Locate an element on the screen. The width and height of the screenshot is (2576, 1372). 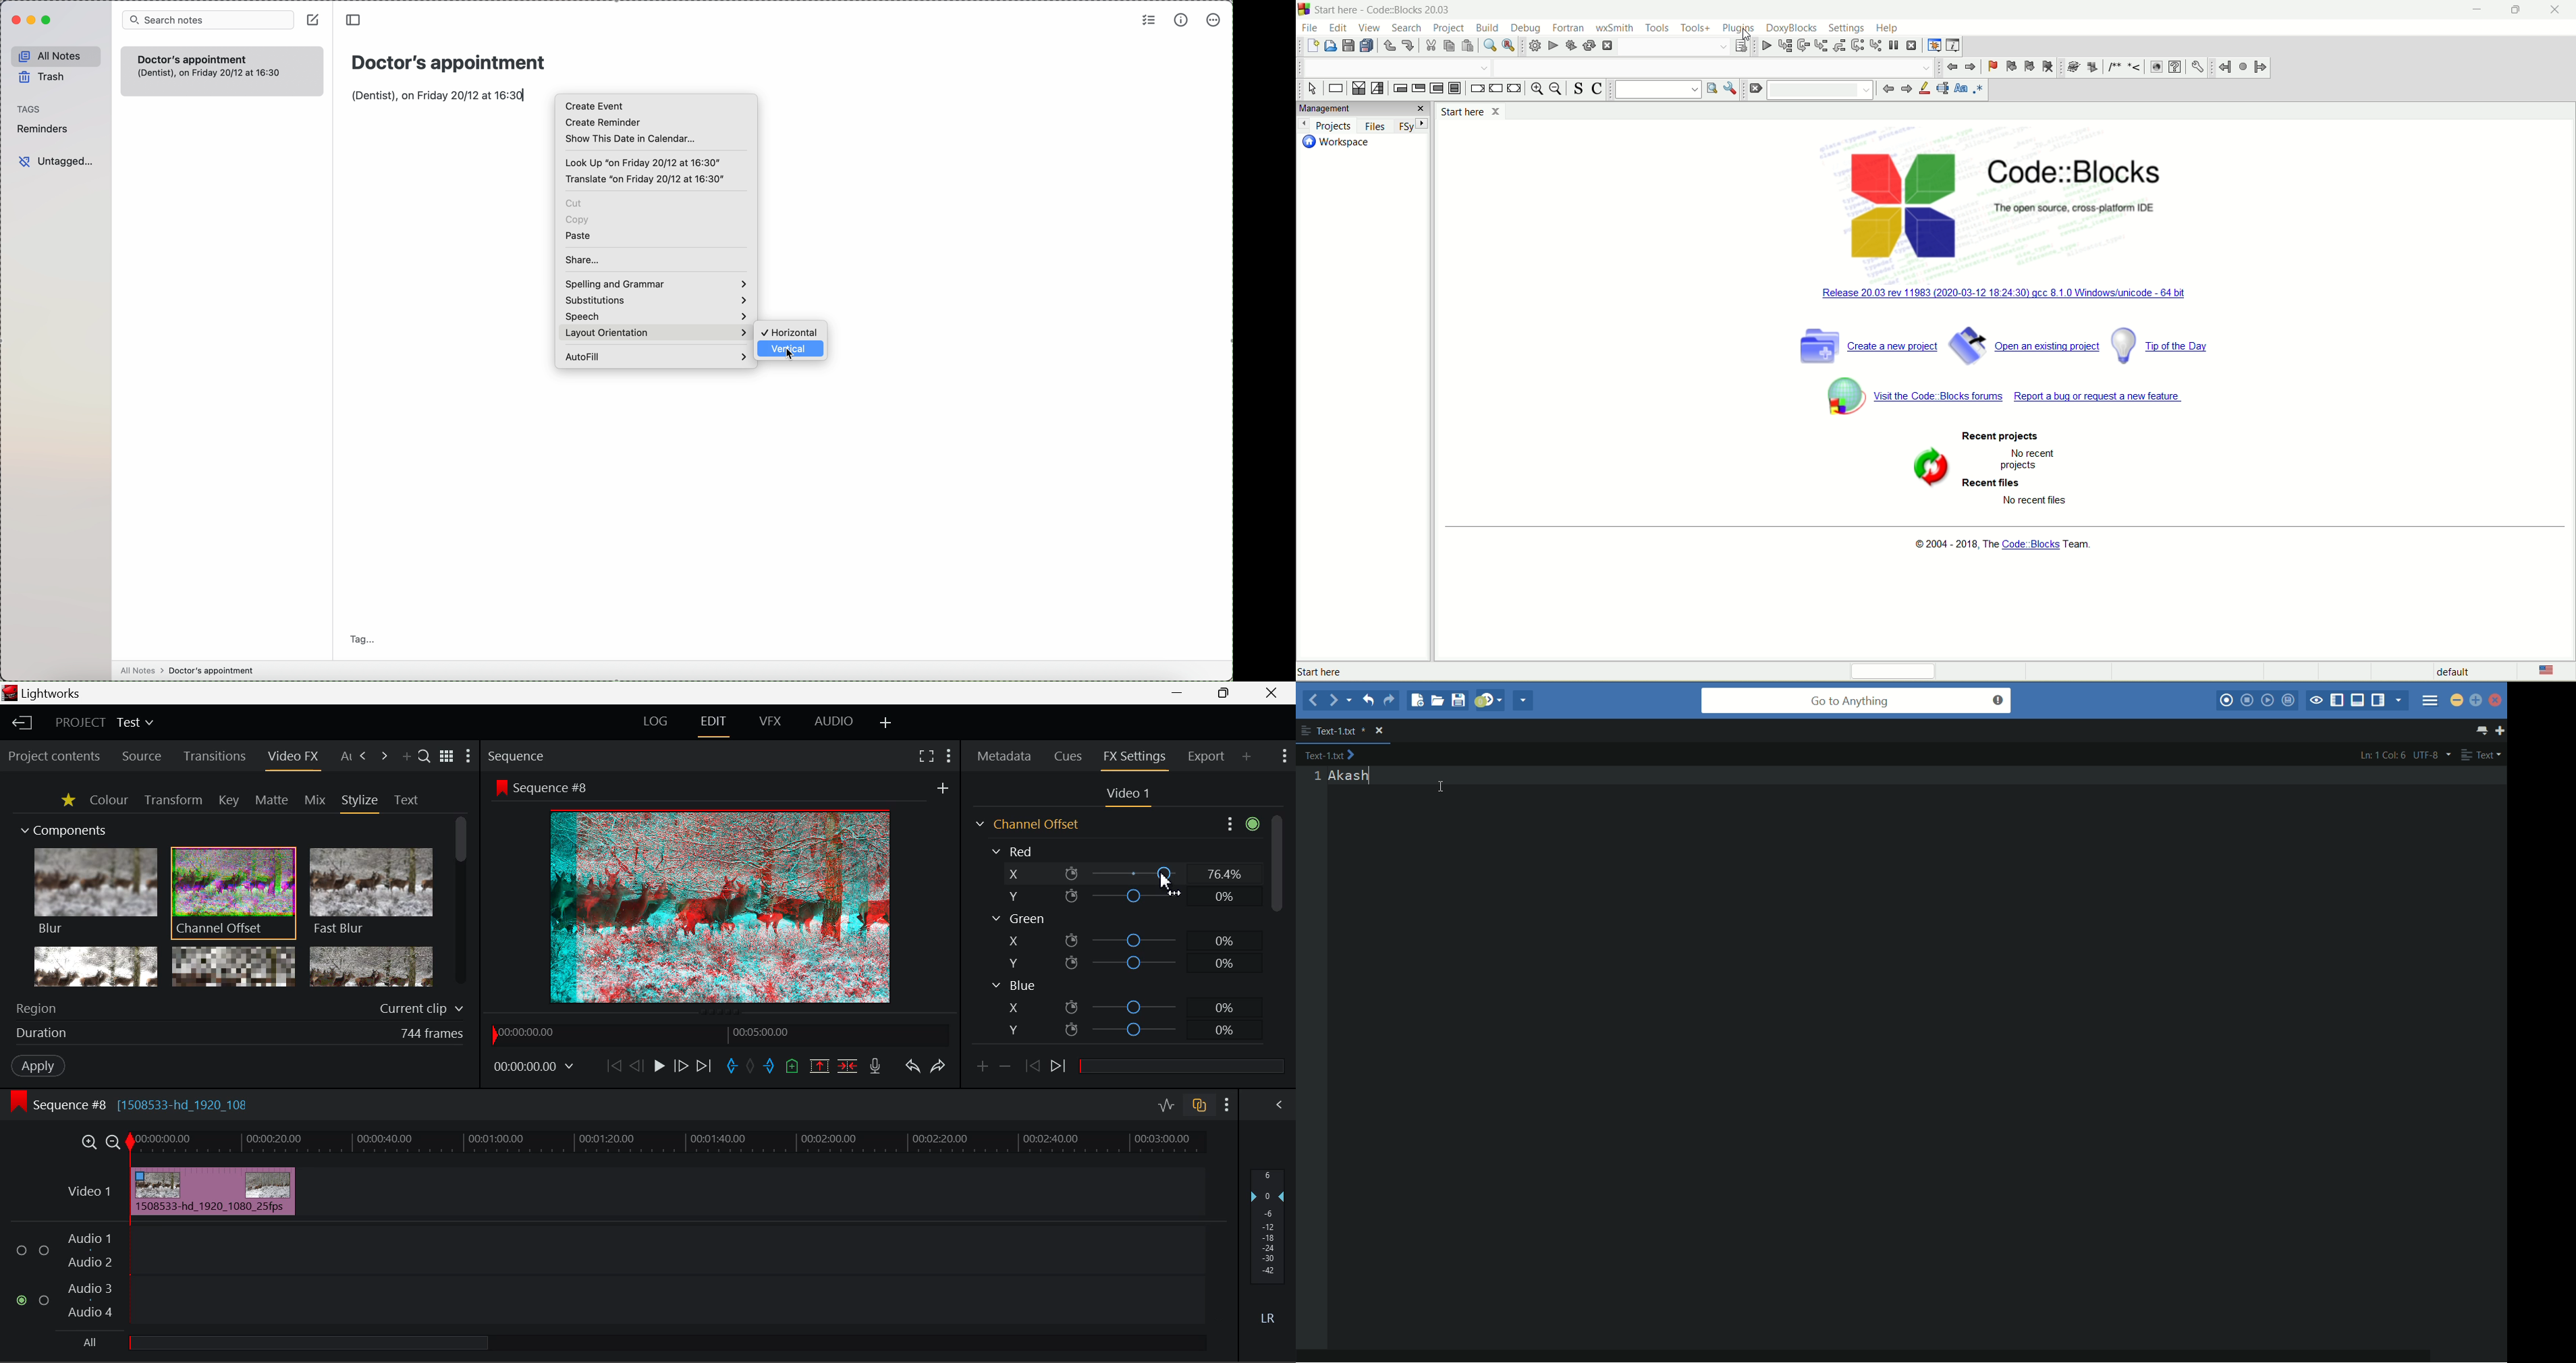
doxyblocks is located at coordinates (1793, 29).